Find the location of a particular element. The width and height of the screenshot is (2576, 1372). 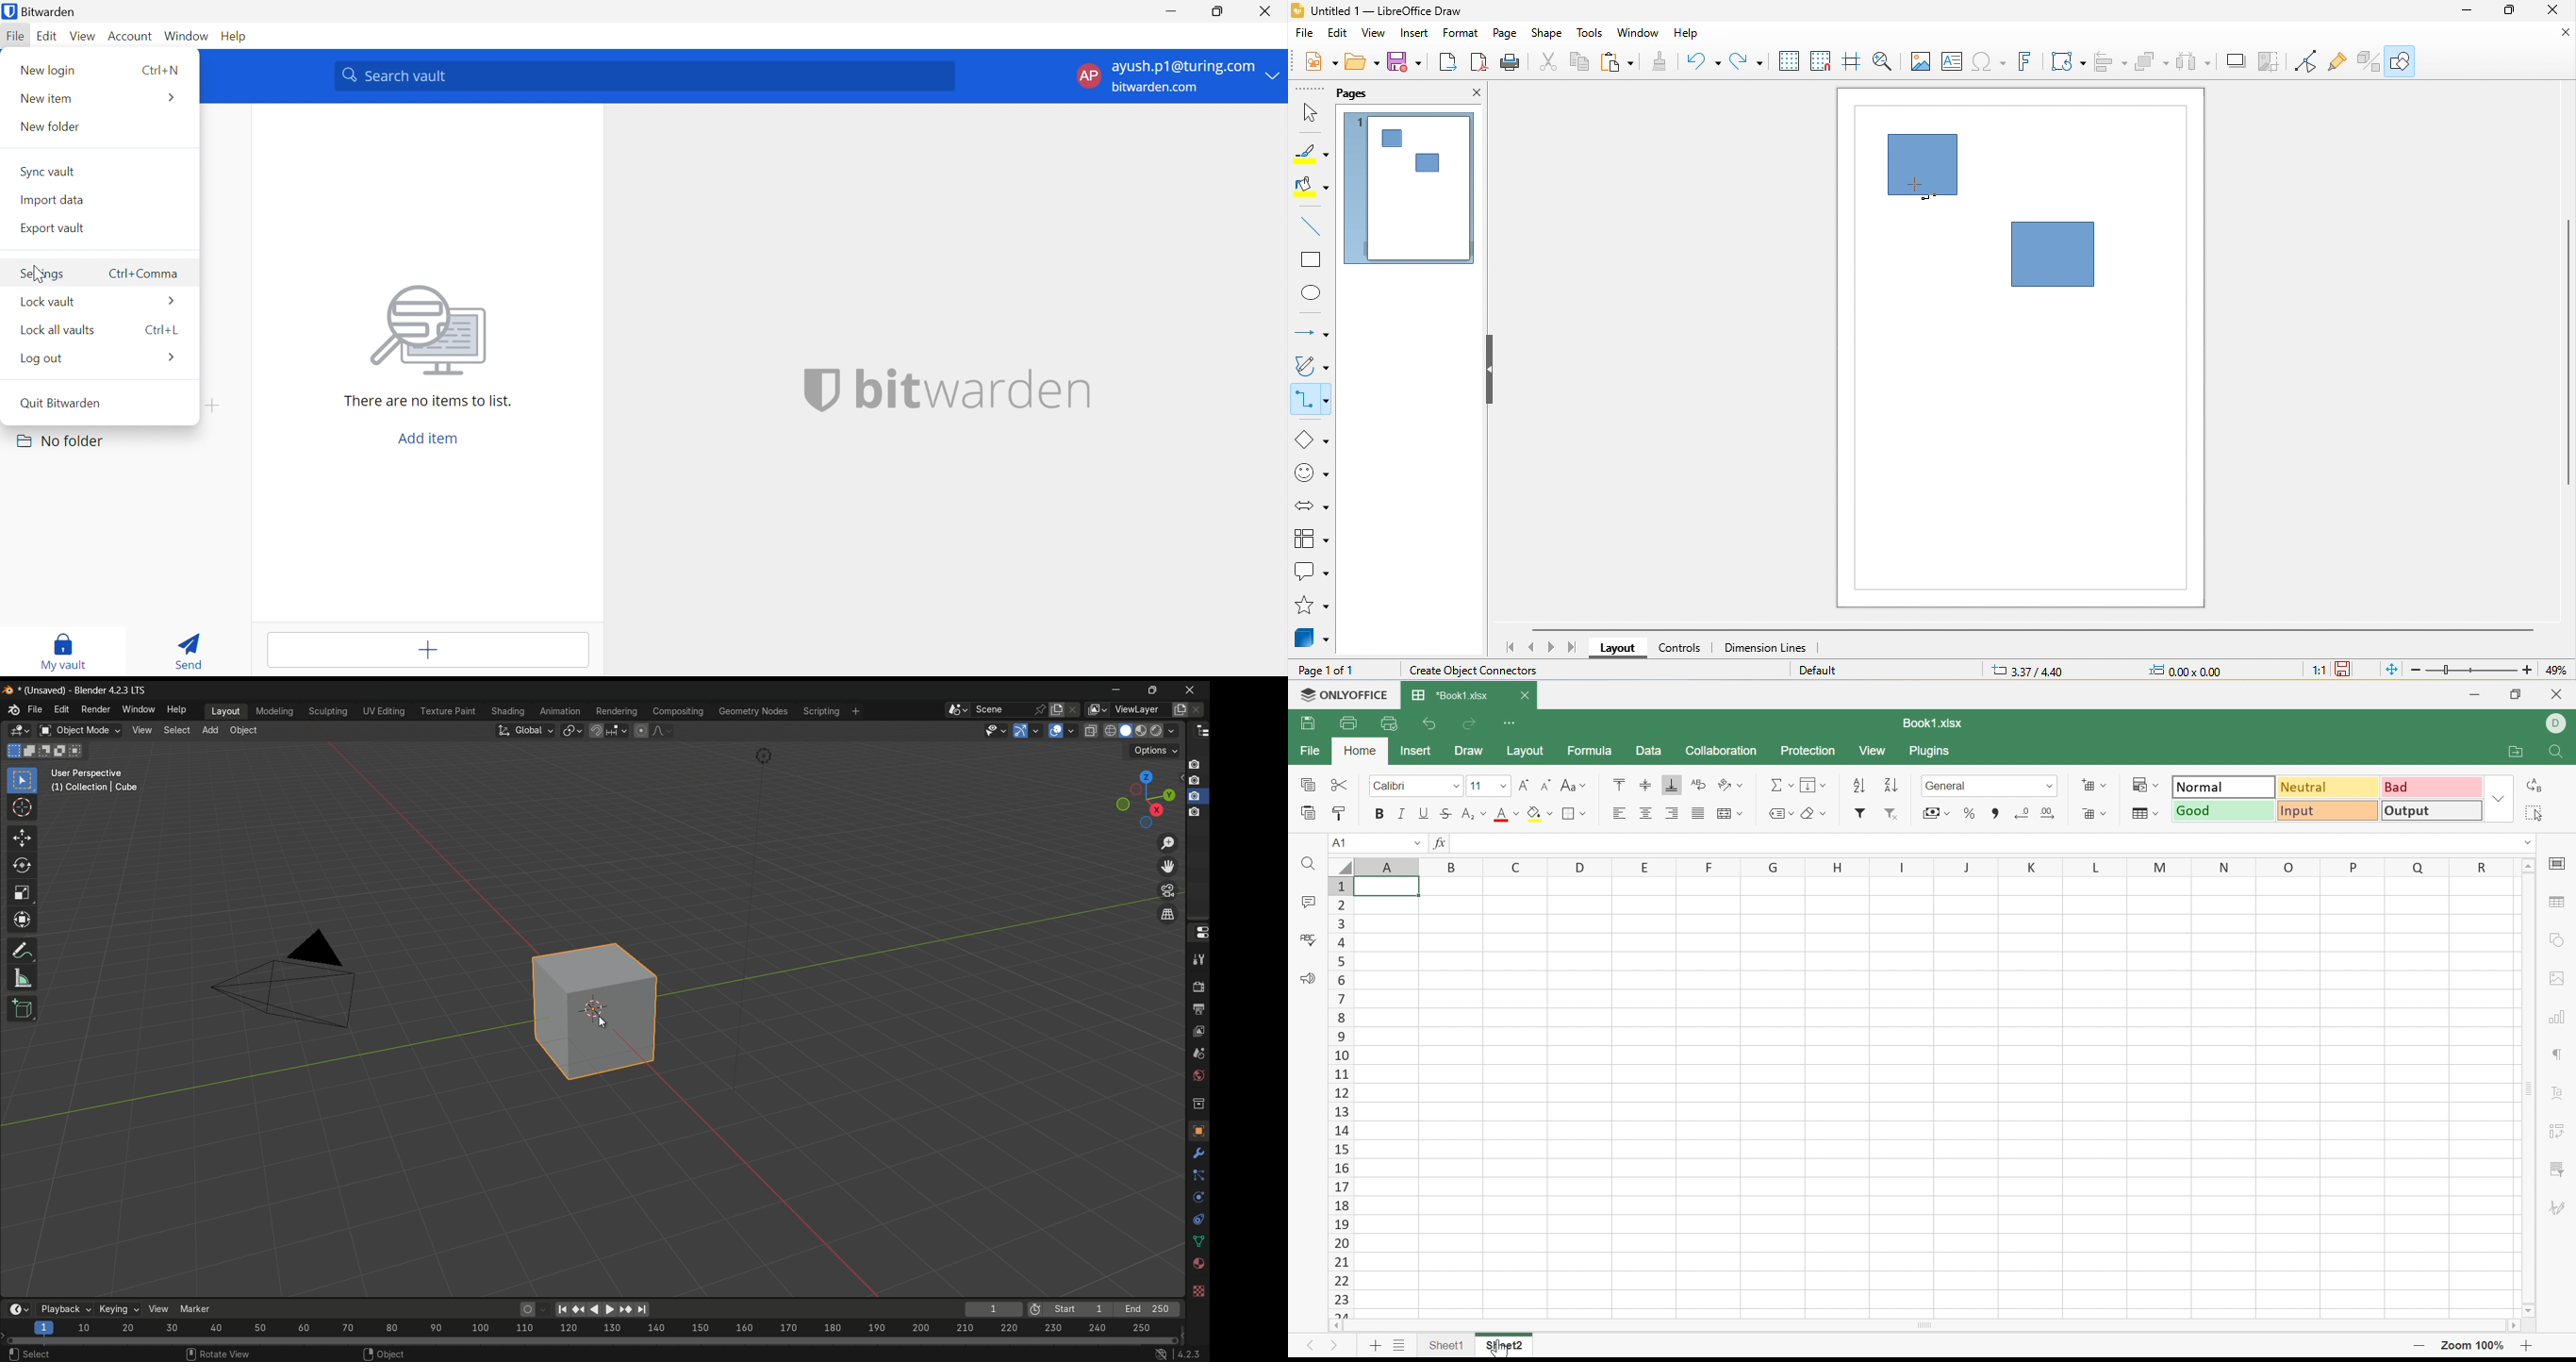

font color is located at coordinates (1501, 814).